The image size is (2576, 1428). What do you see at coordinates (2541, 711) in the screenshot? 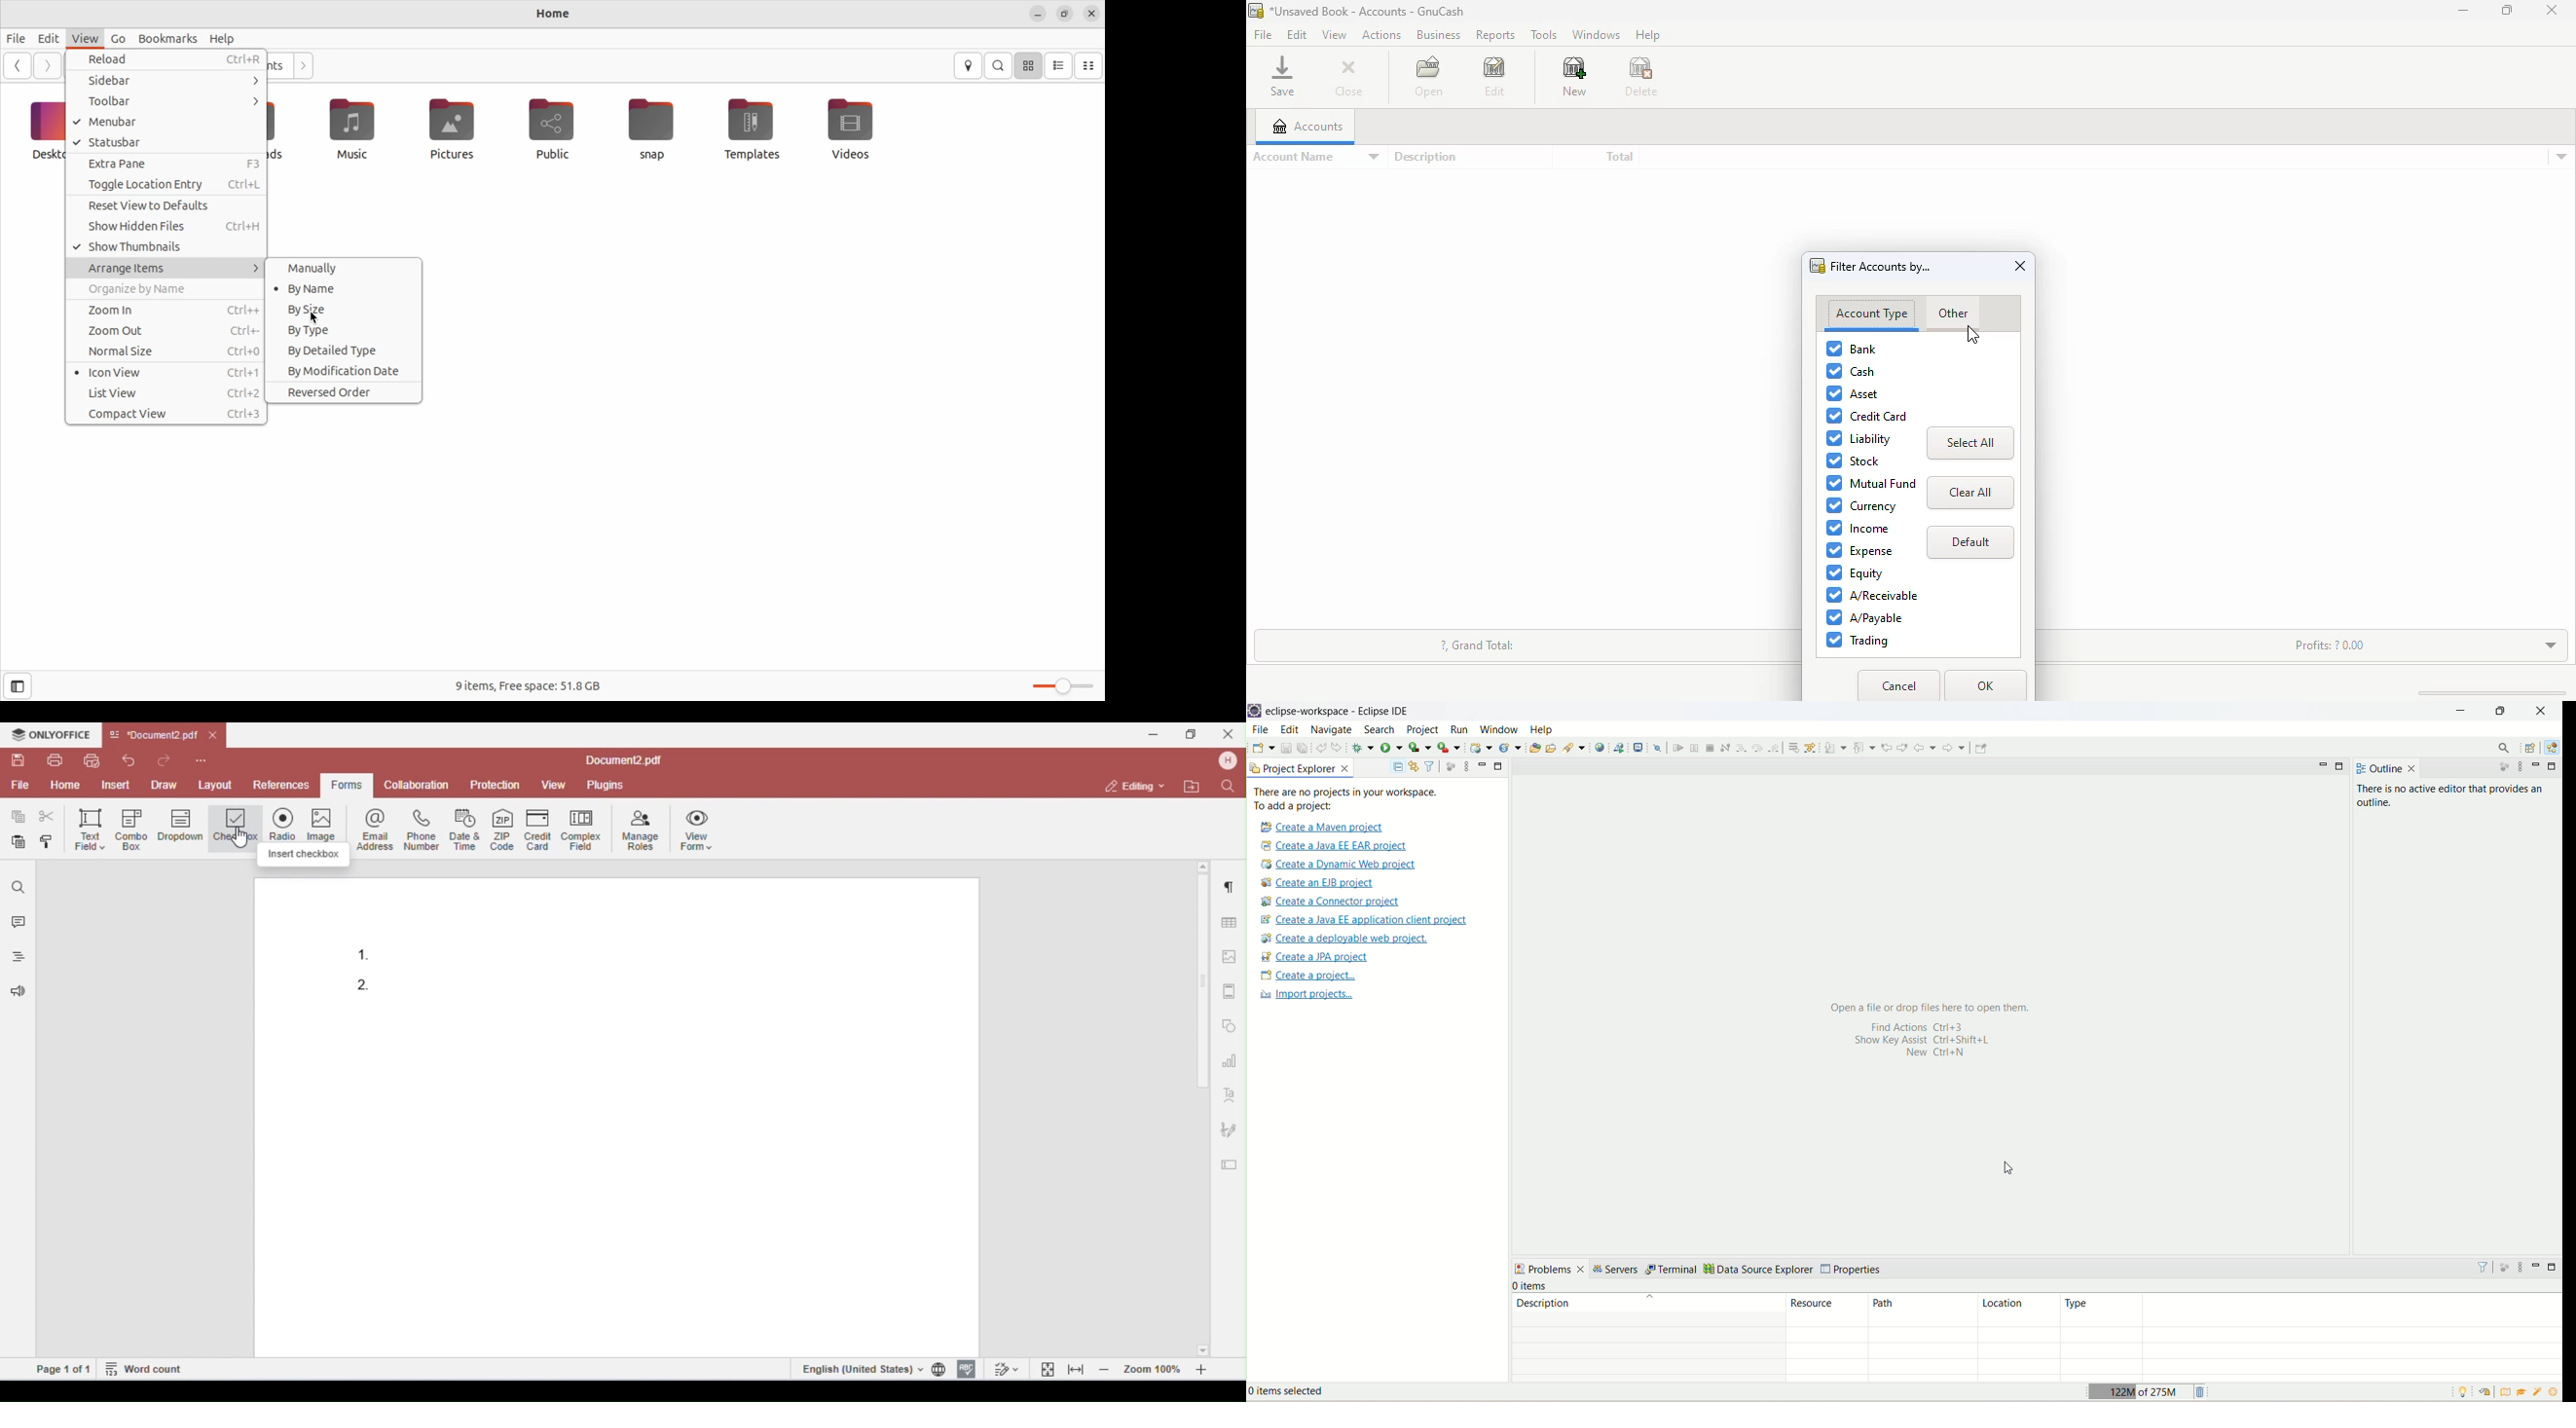
I see `close` at bounding box center [2541, 711].